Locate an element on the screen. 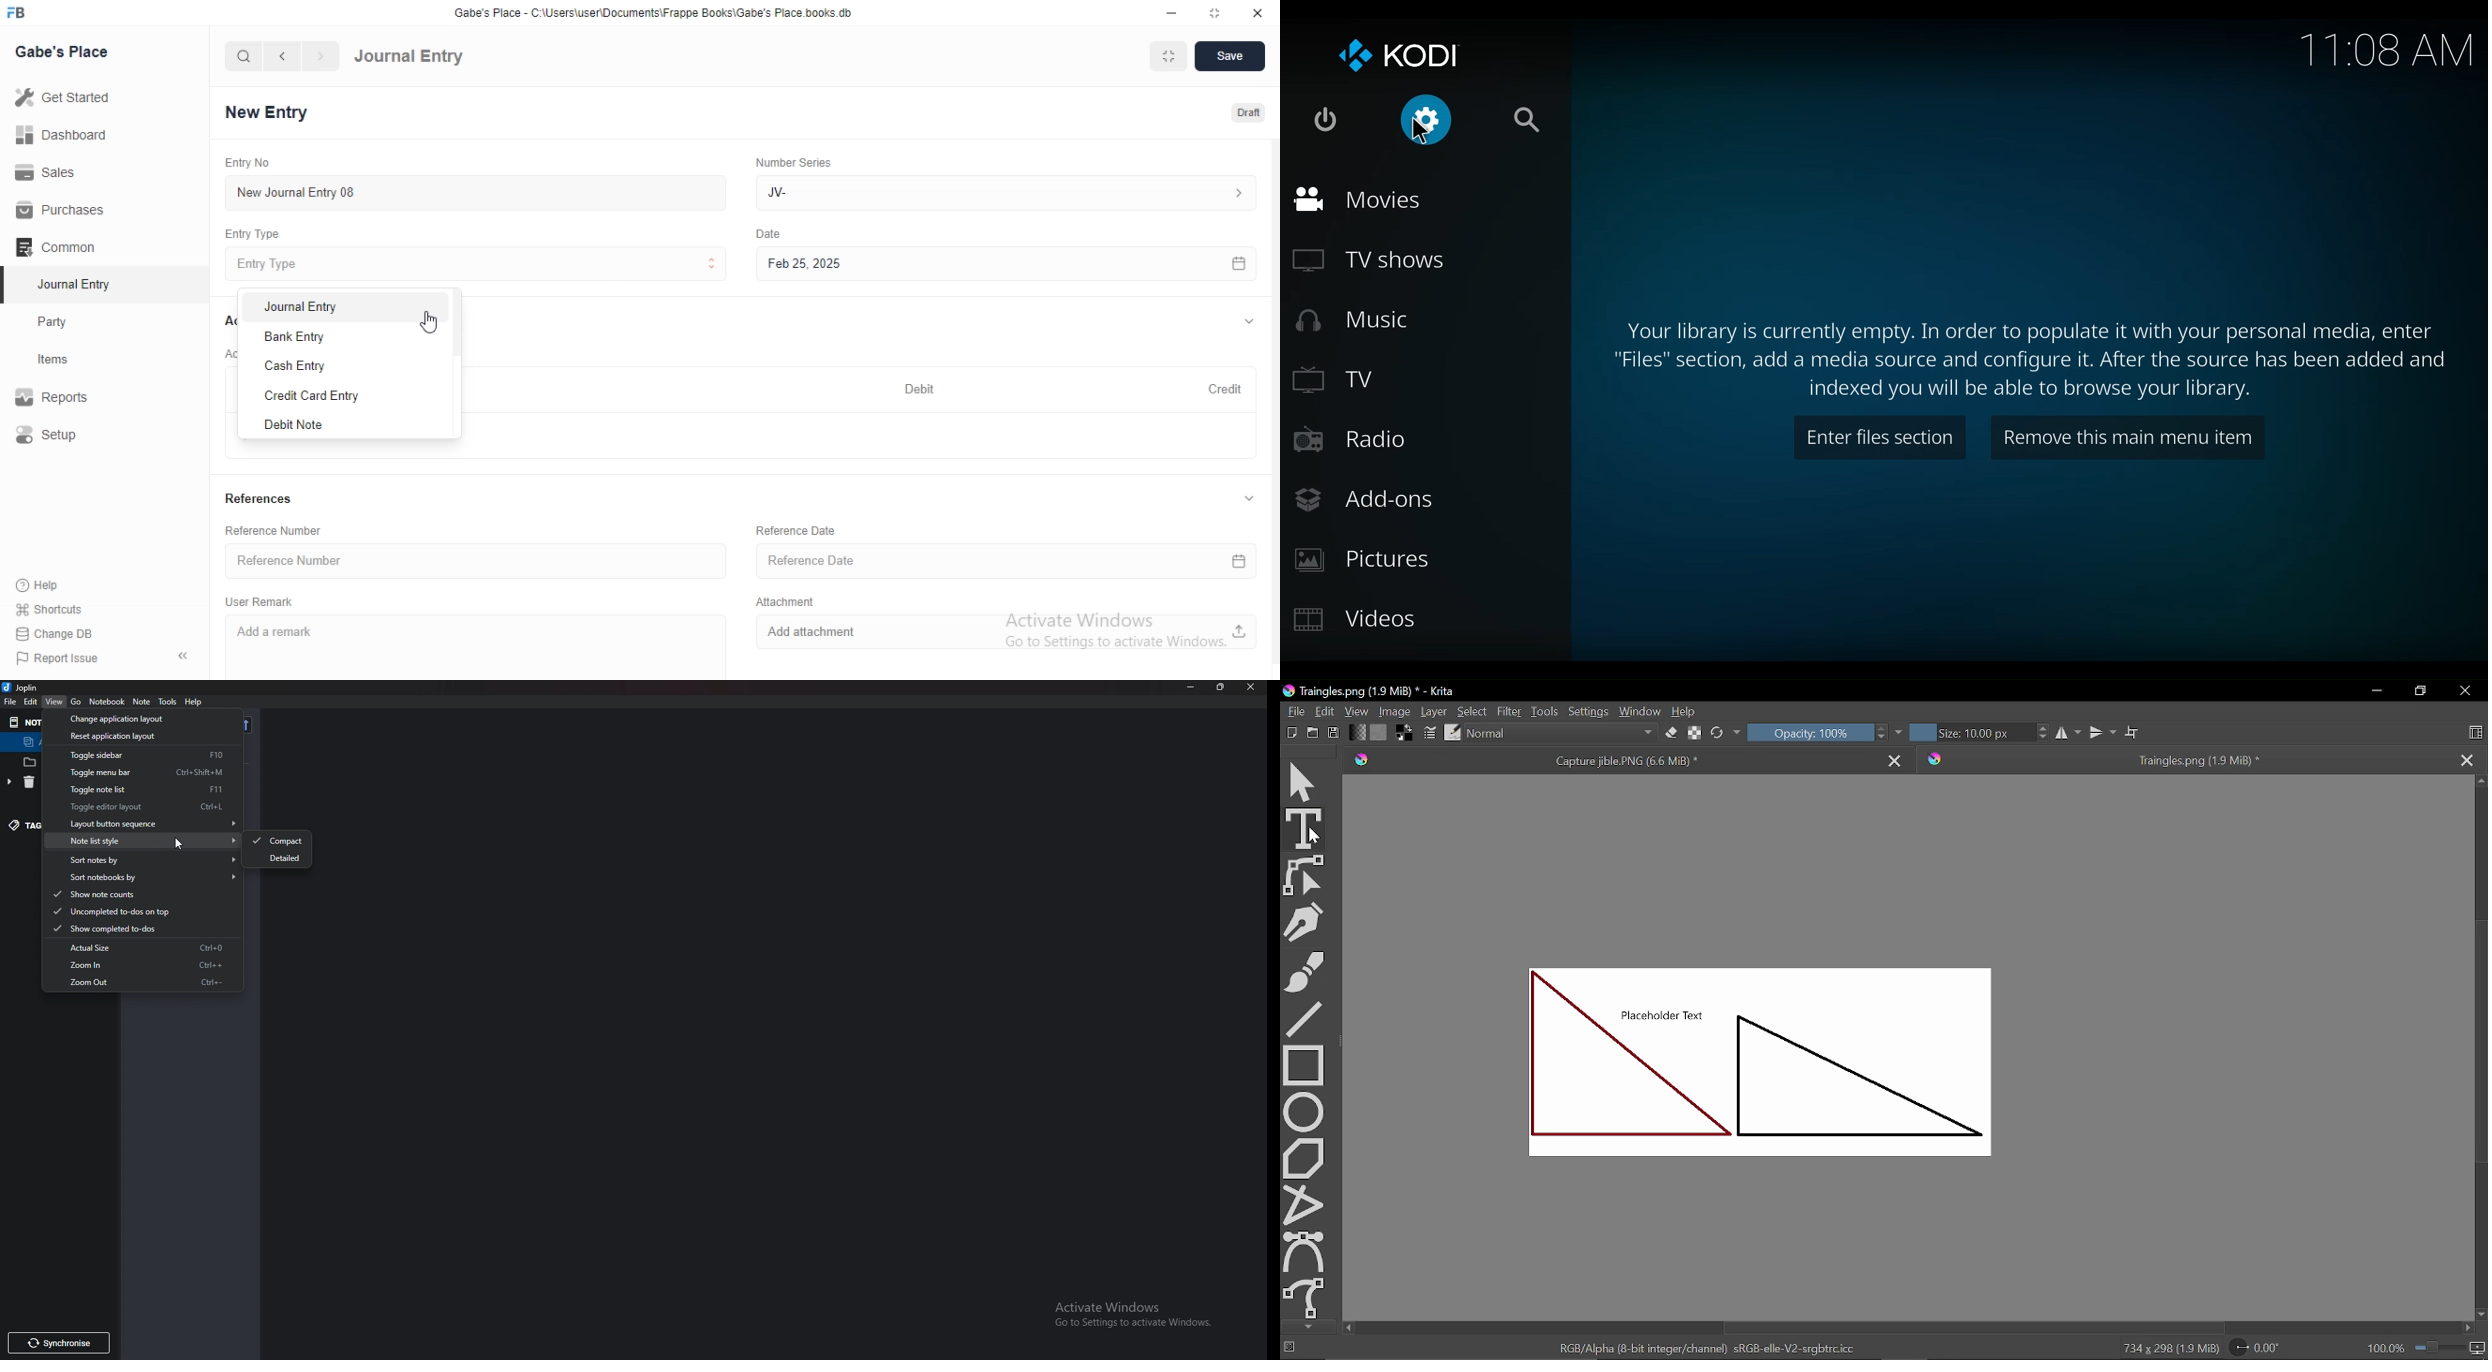 The width and height of the screenshot is (2492, 1372). Close is located at coordinates (2466, 690).